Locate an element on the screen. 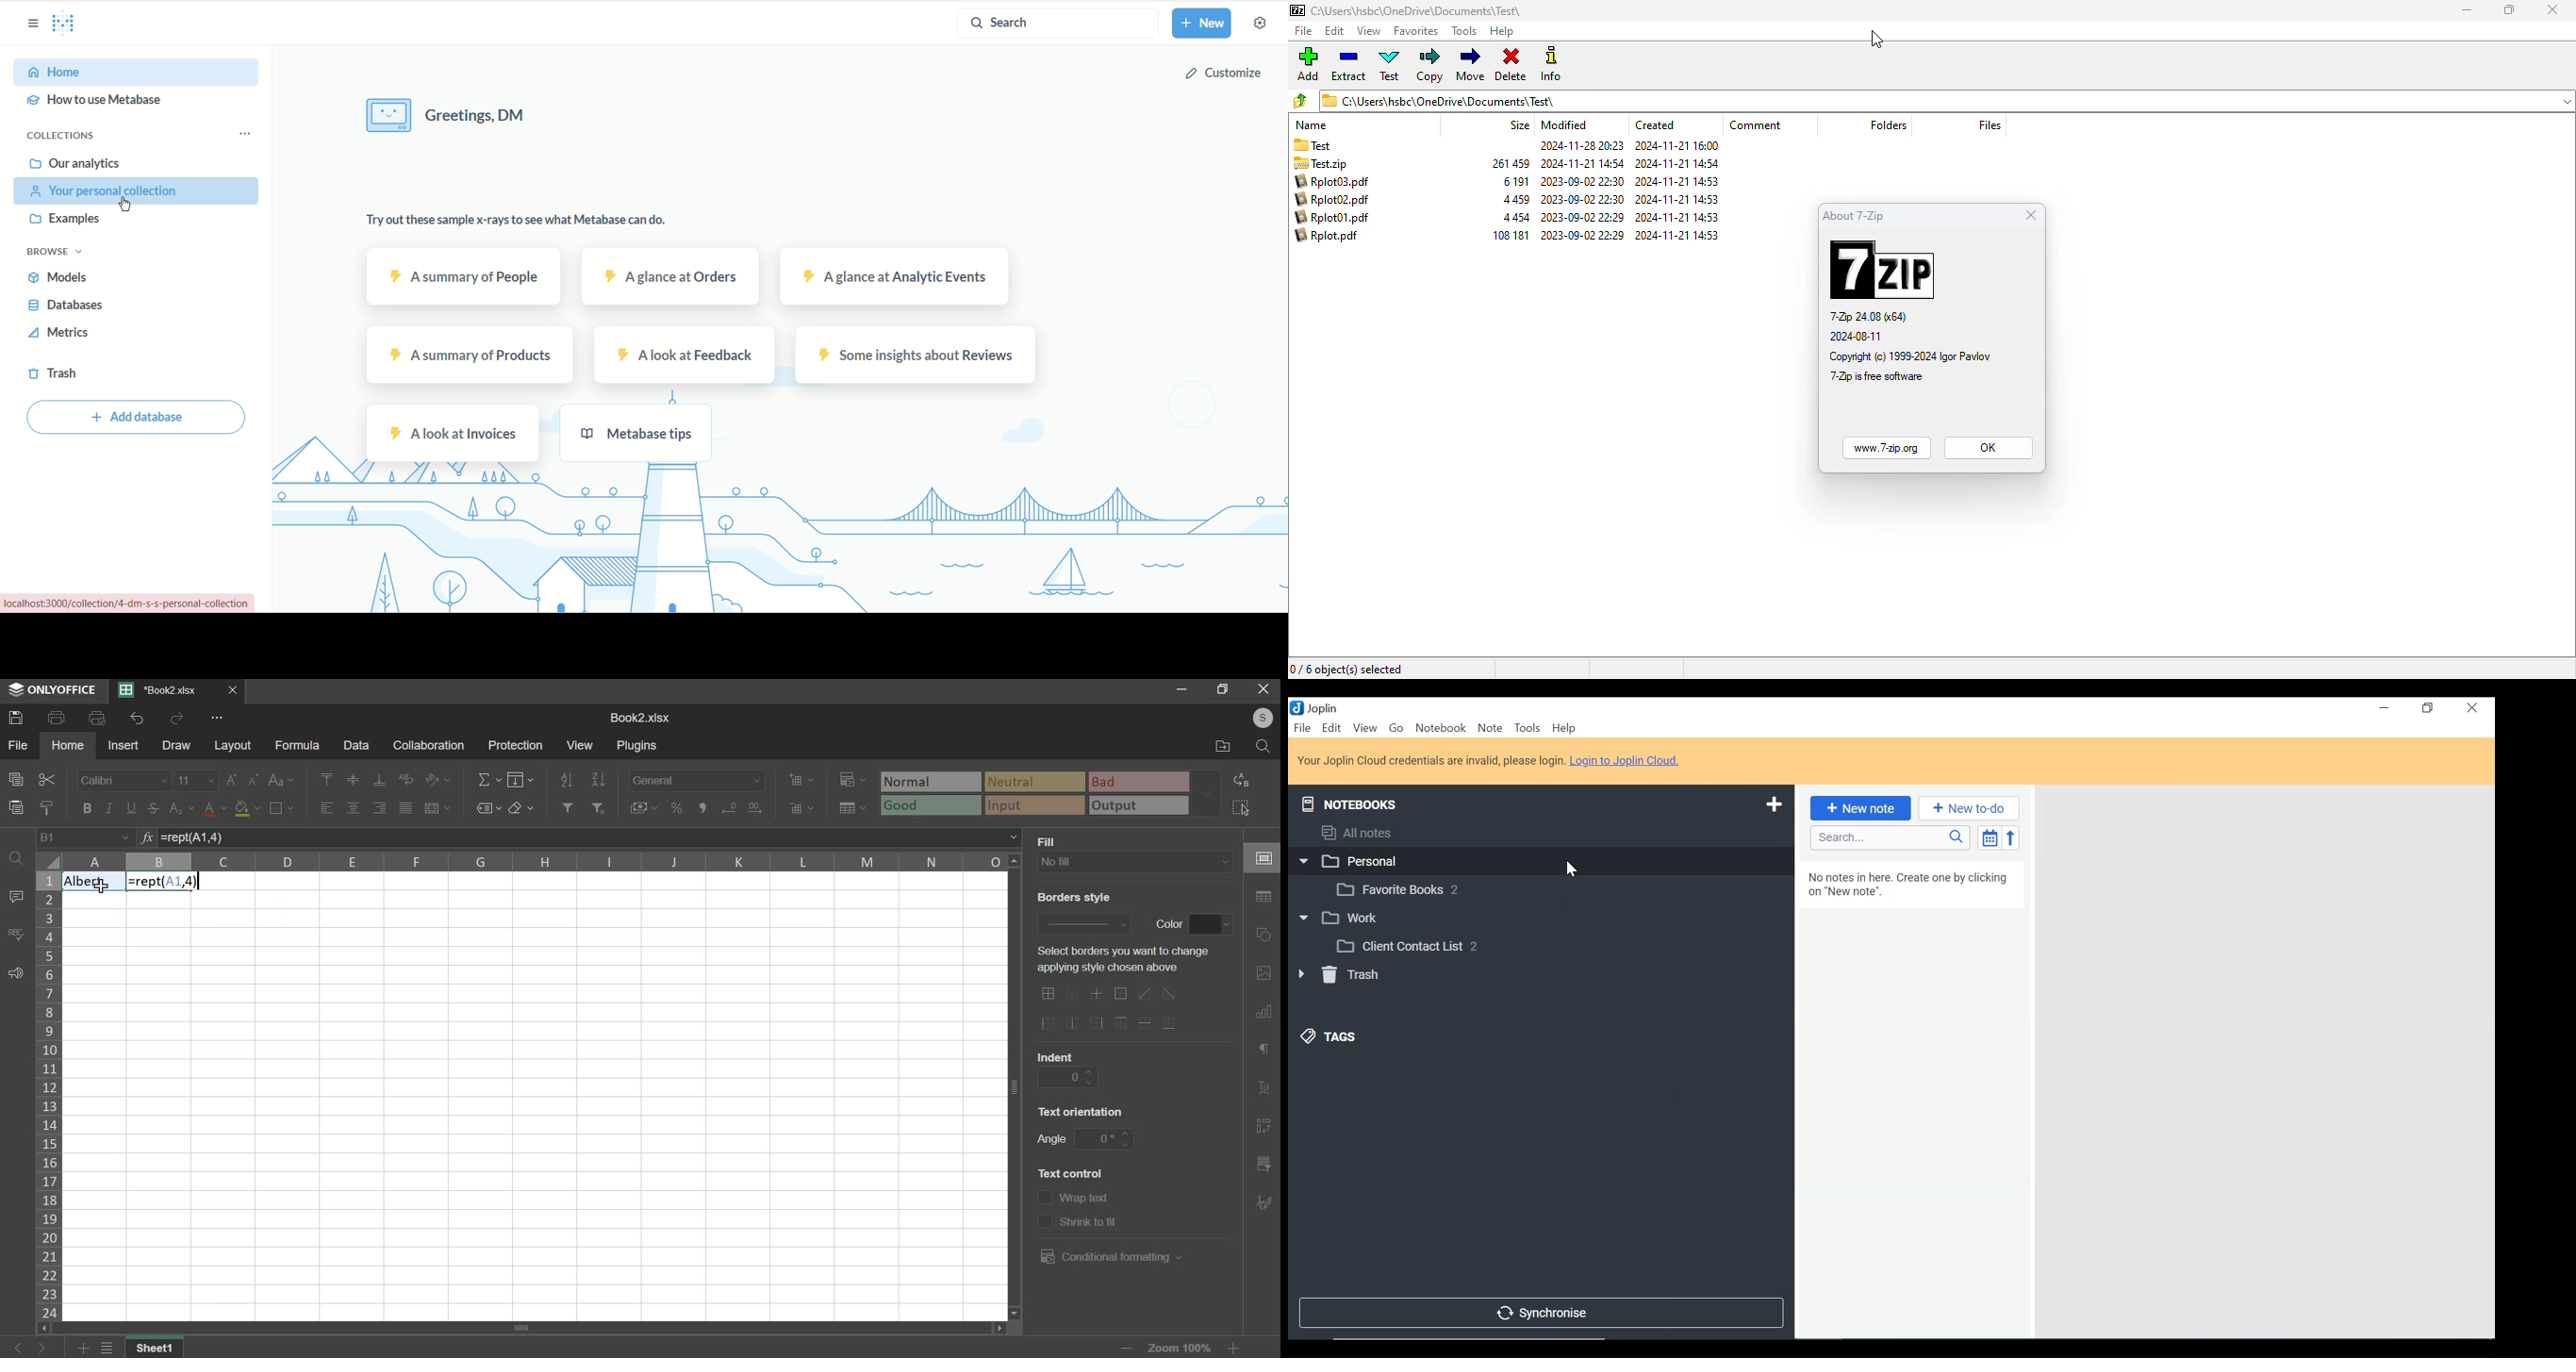 The image size is (2576, 1372). collaboration is located at coordinates (430, 745).